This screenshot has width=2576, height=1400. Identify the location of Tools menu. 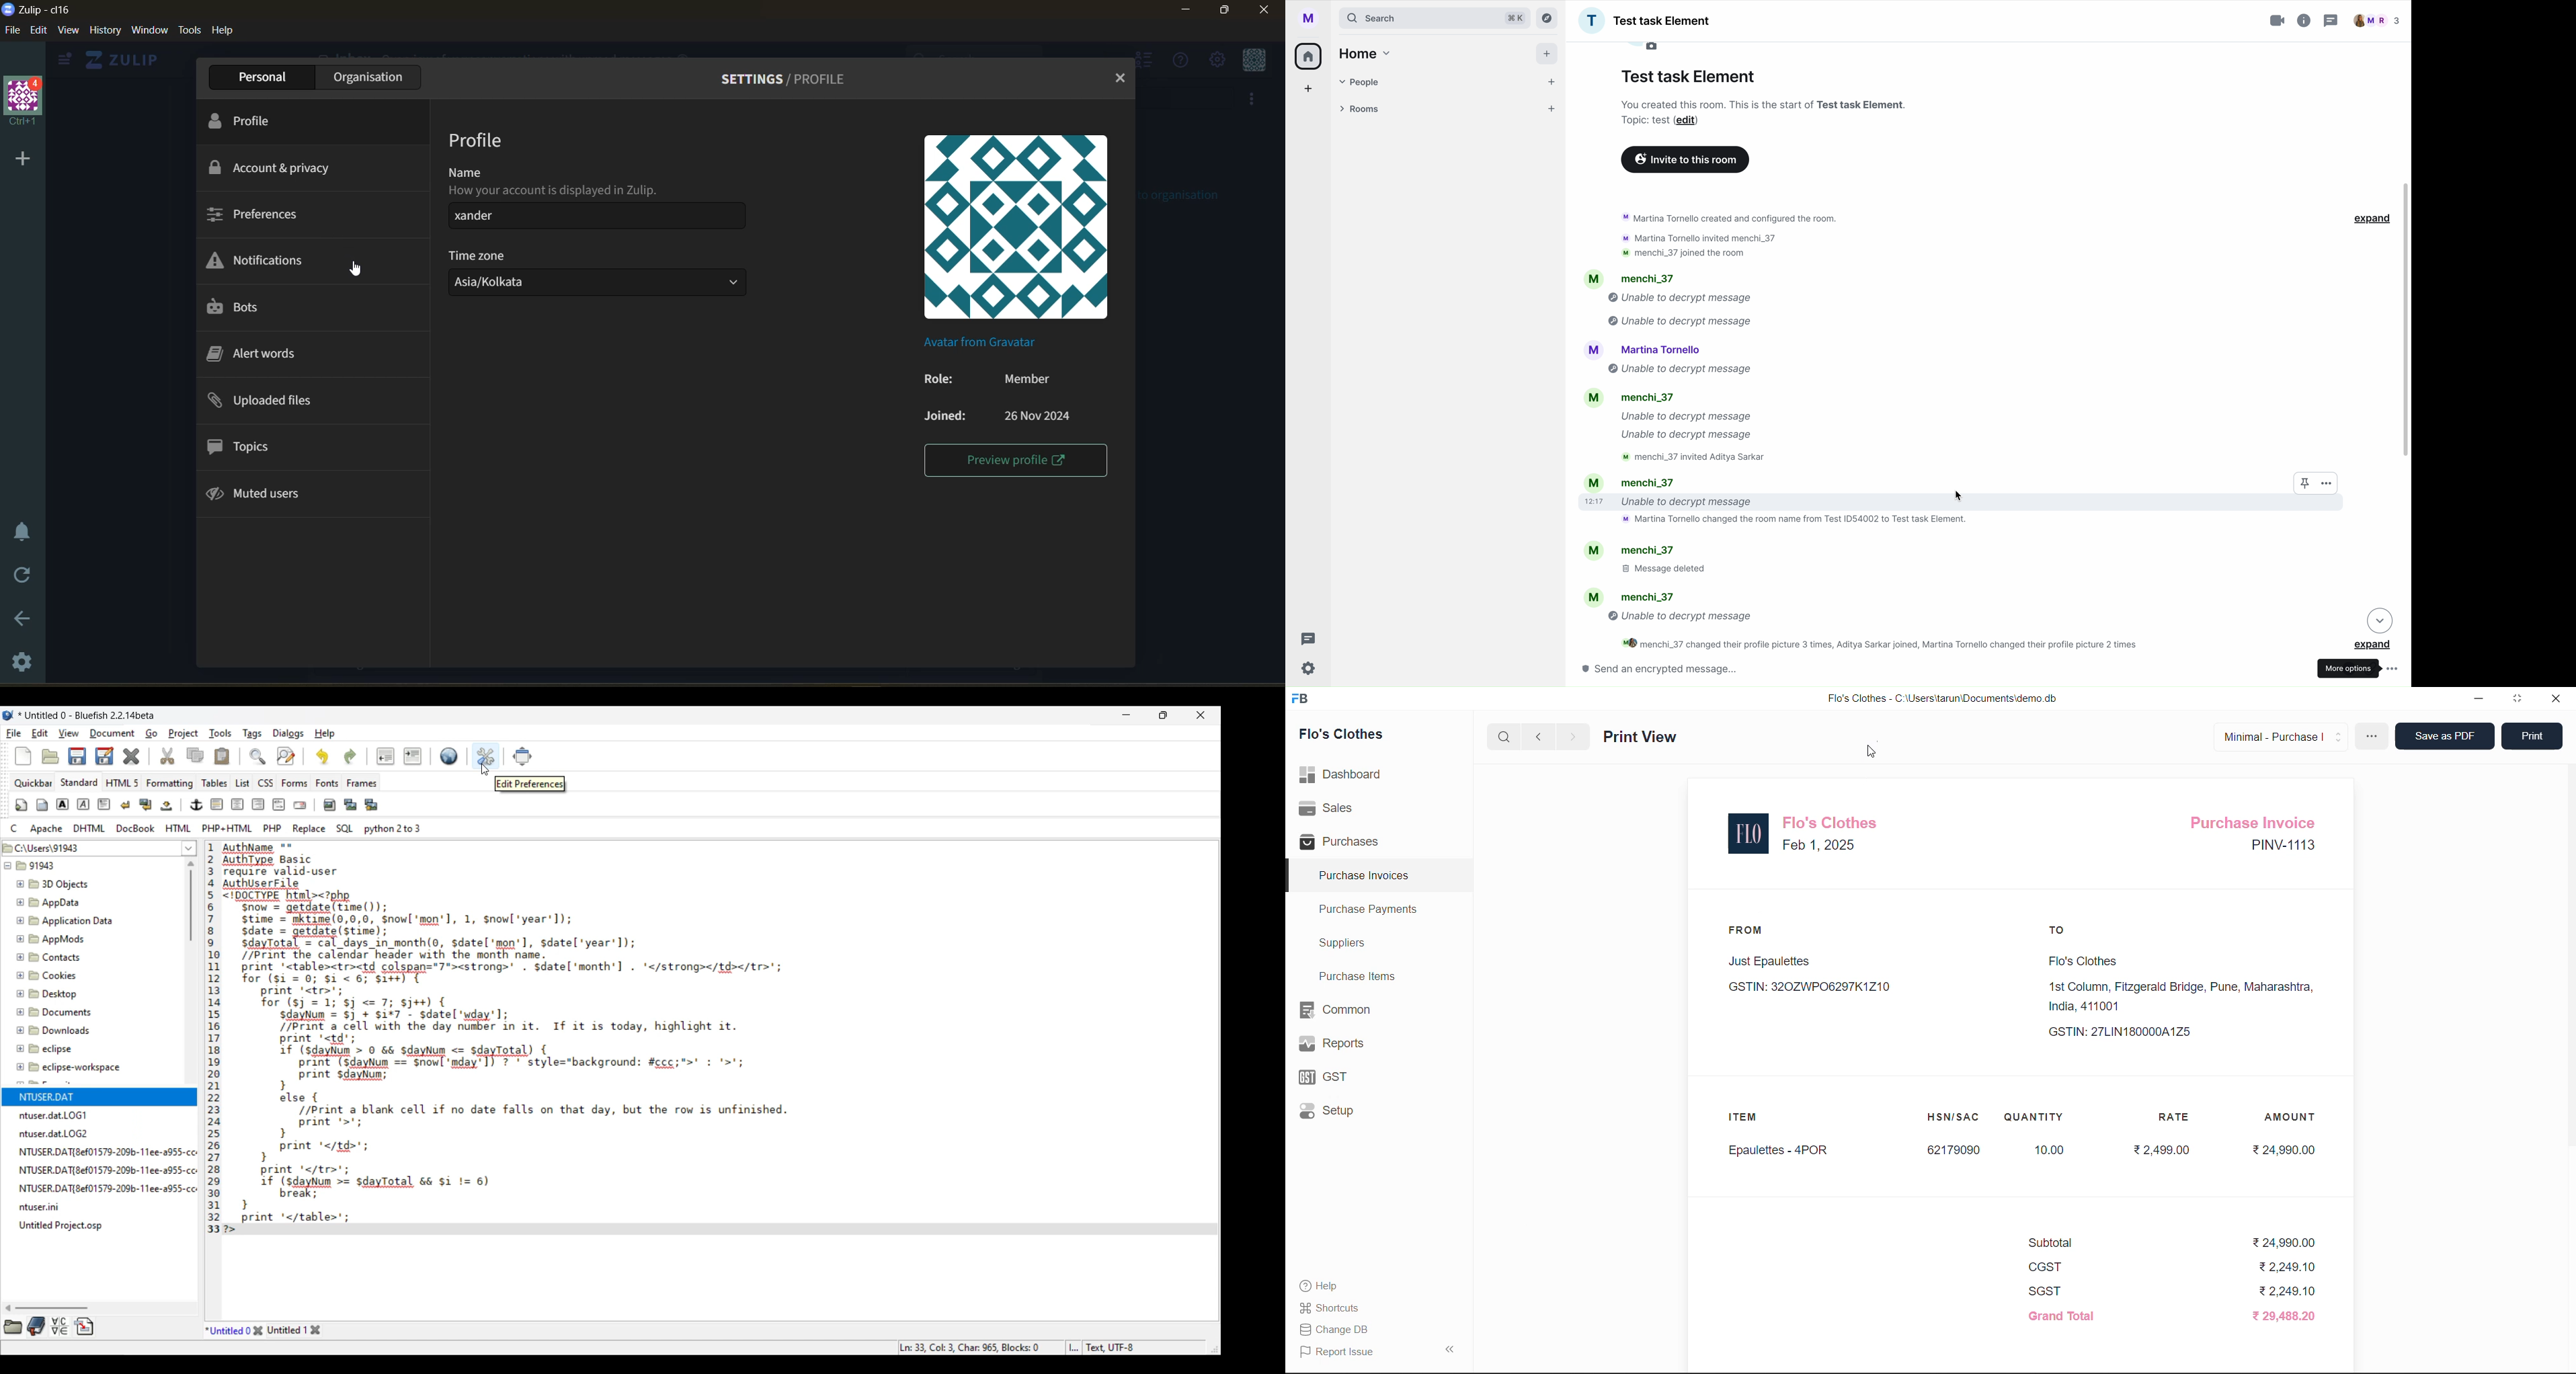
(221, 733).